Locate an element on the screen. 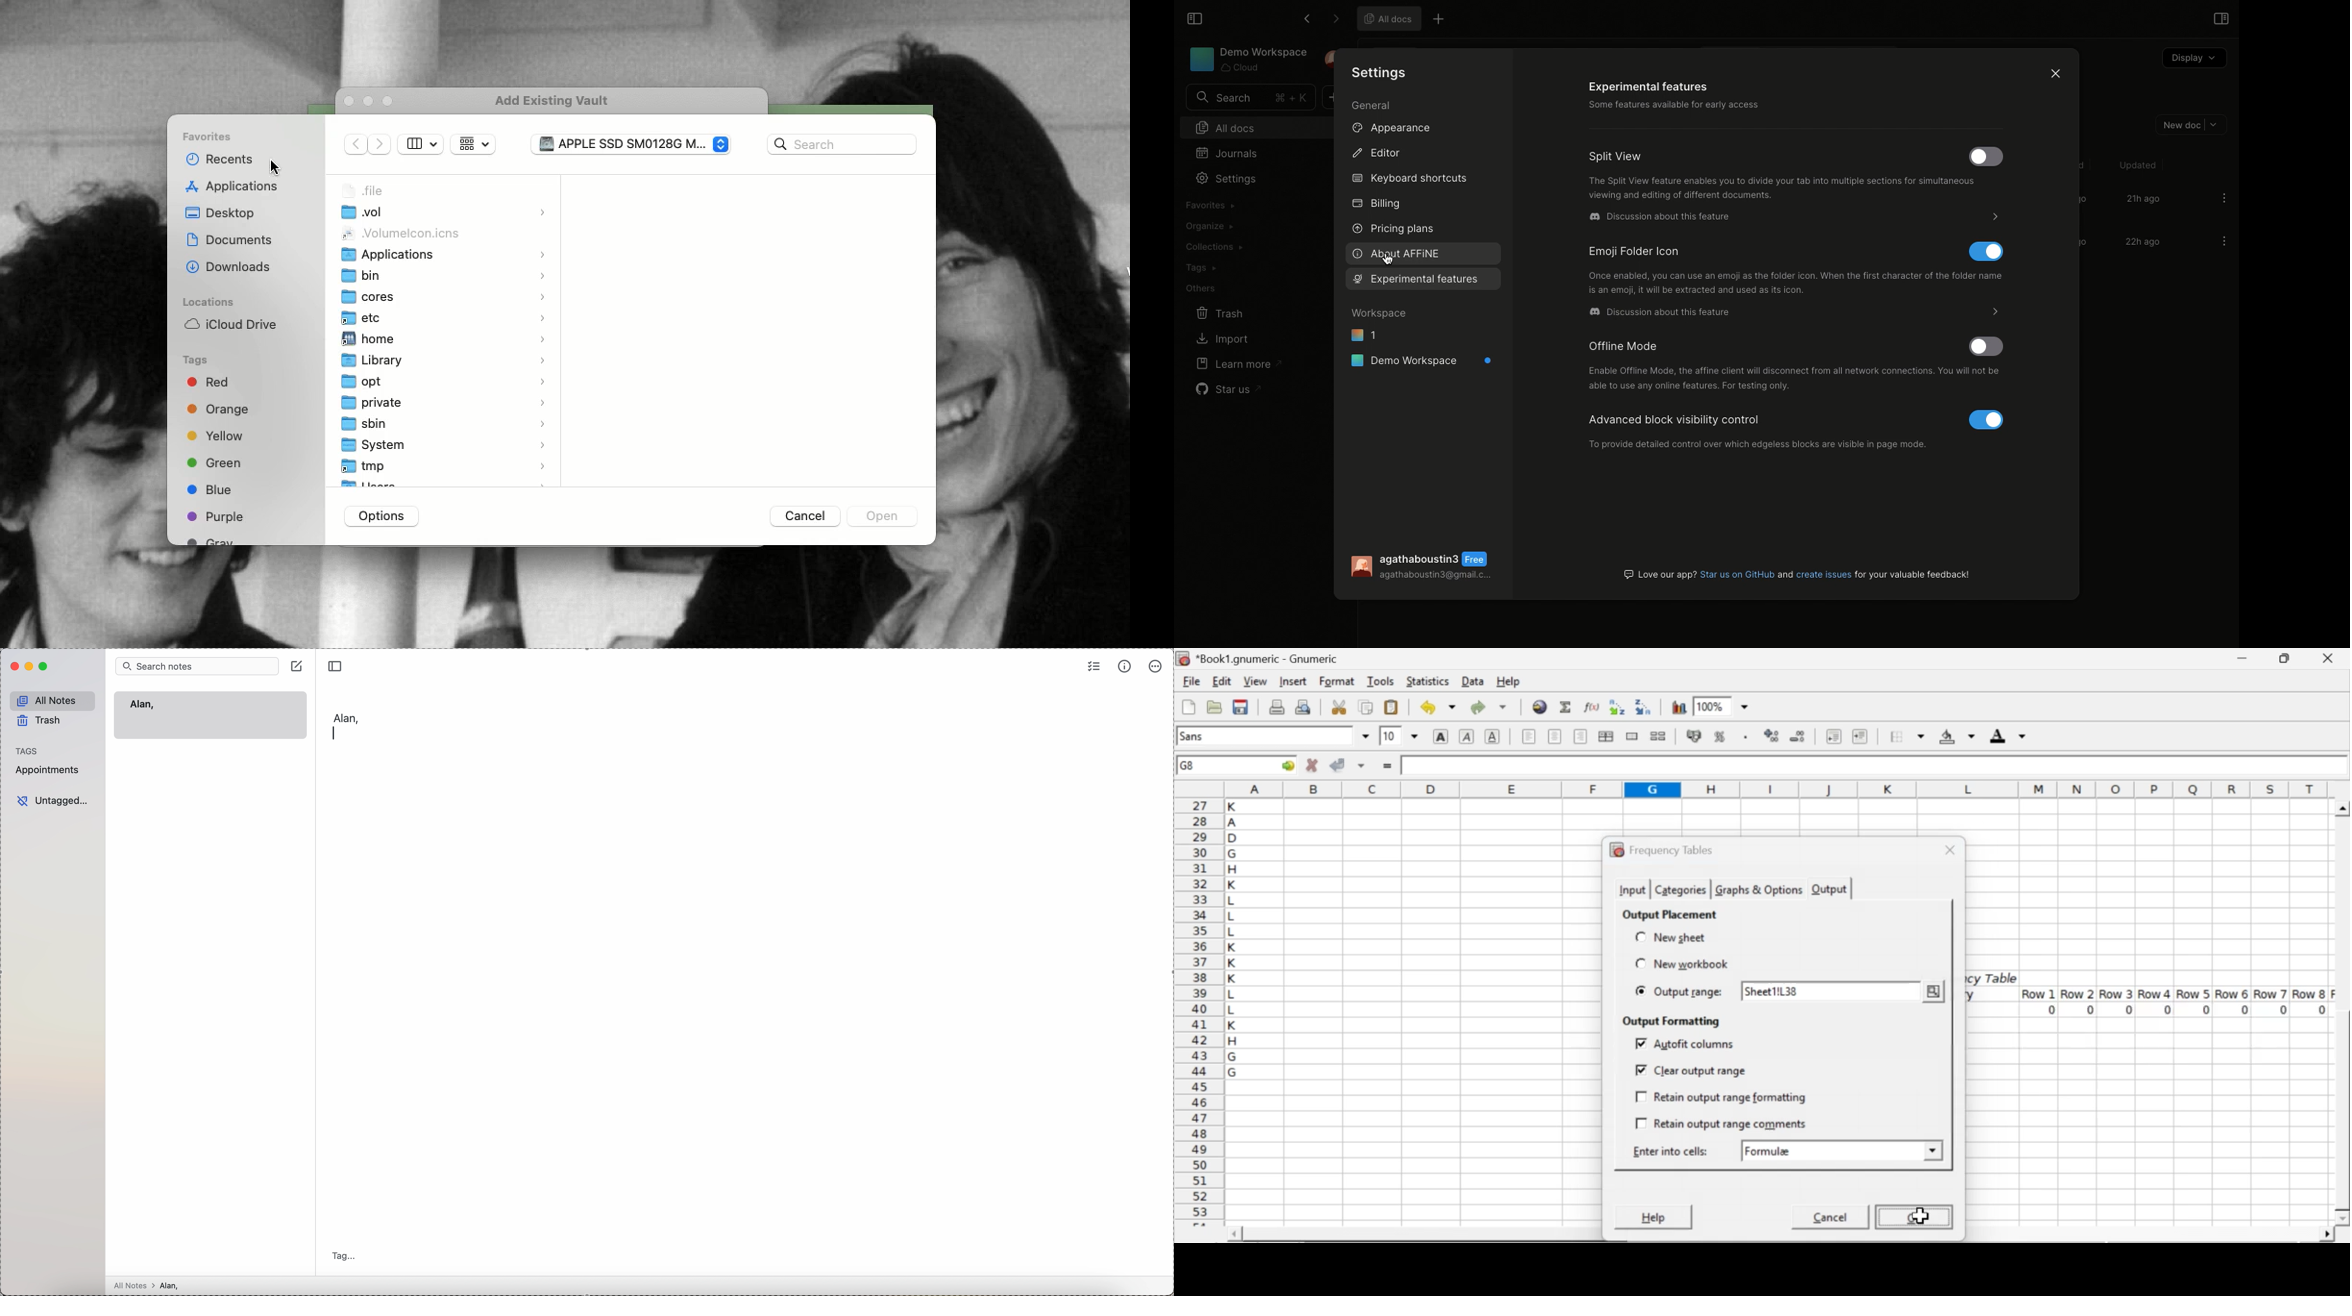 The height and width of the screenshot is (1316, 2352). Help is located at coordinates (1652, 1218).